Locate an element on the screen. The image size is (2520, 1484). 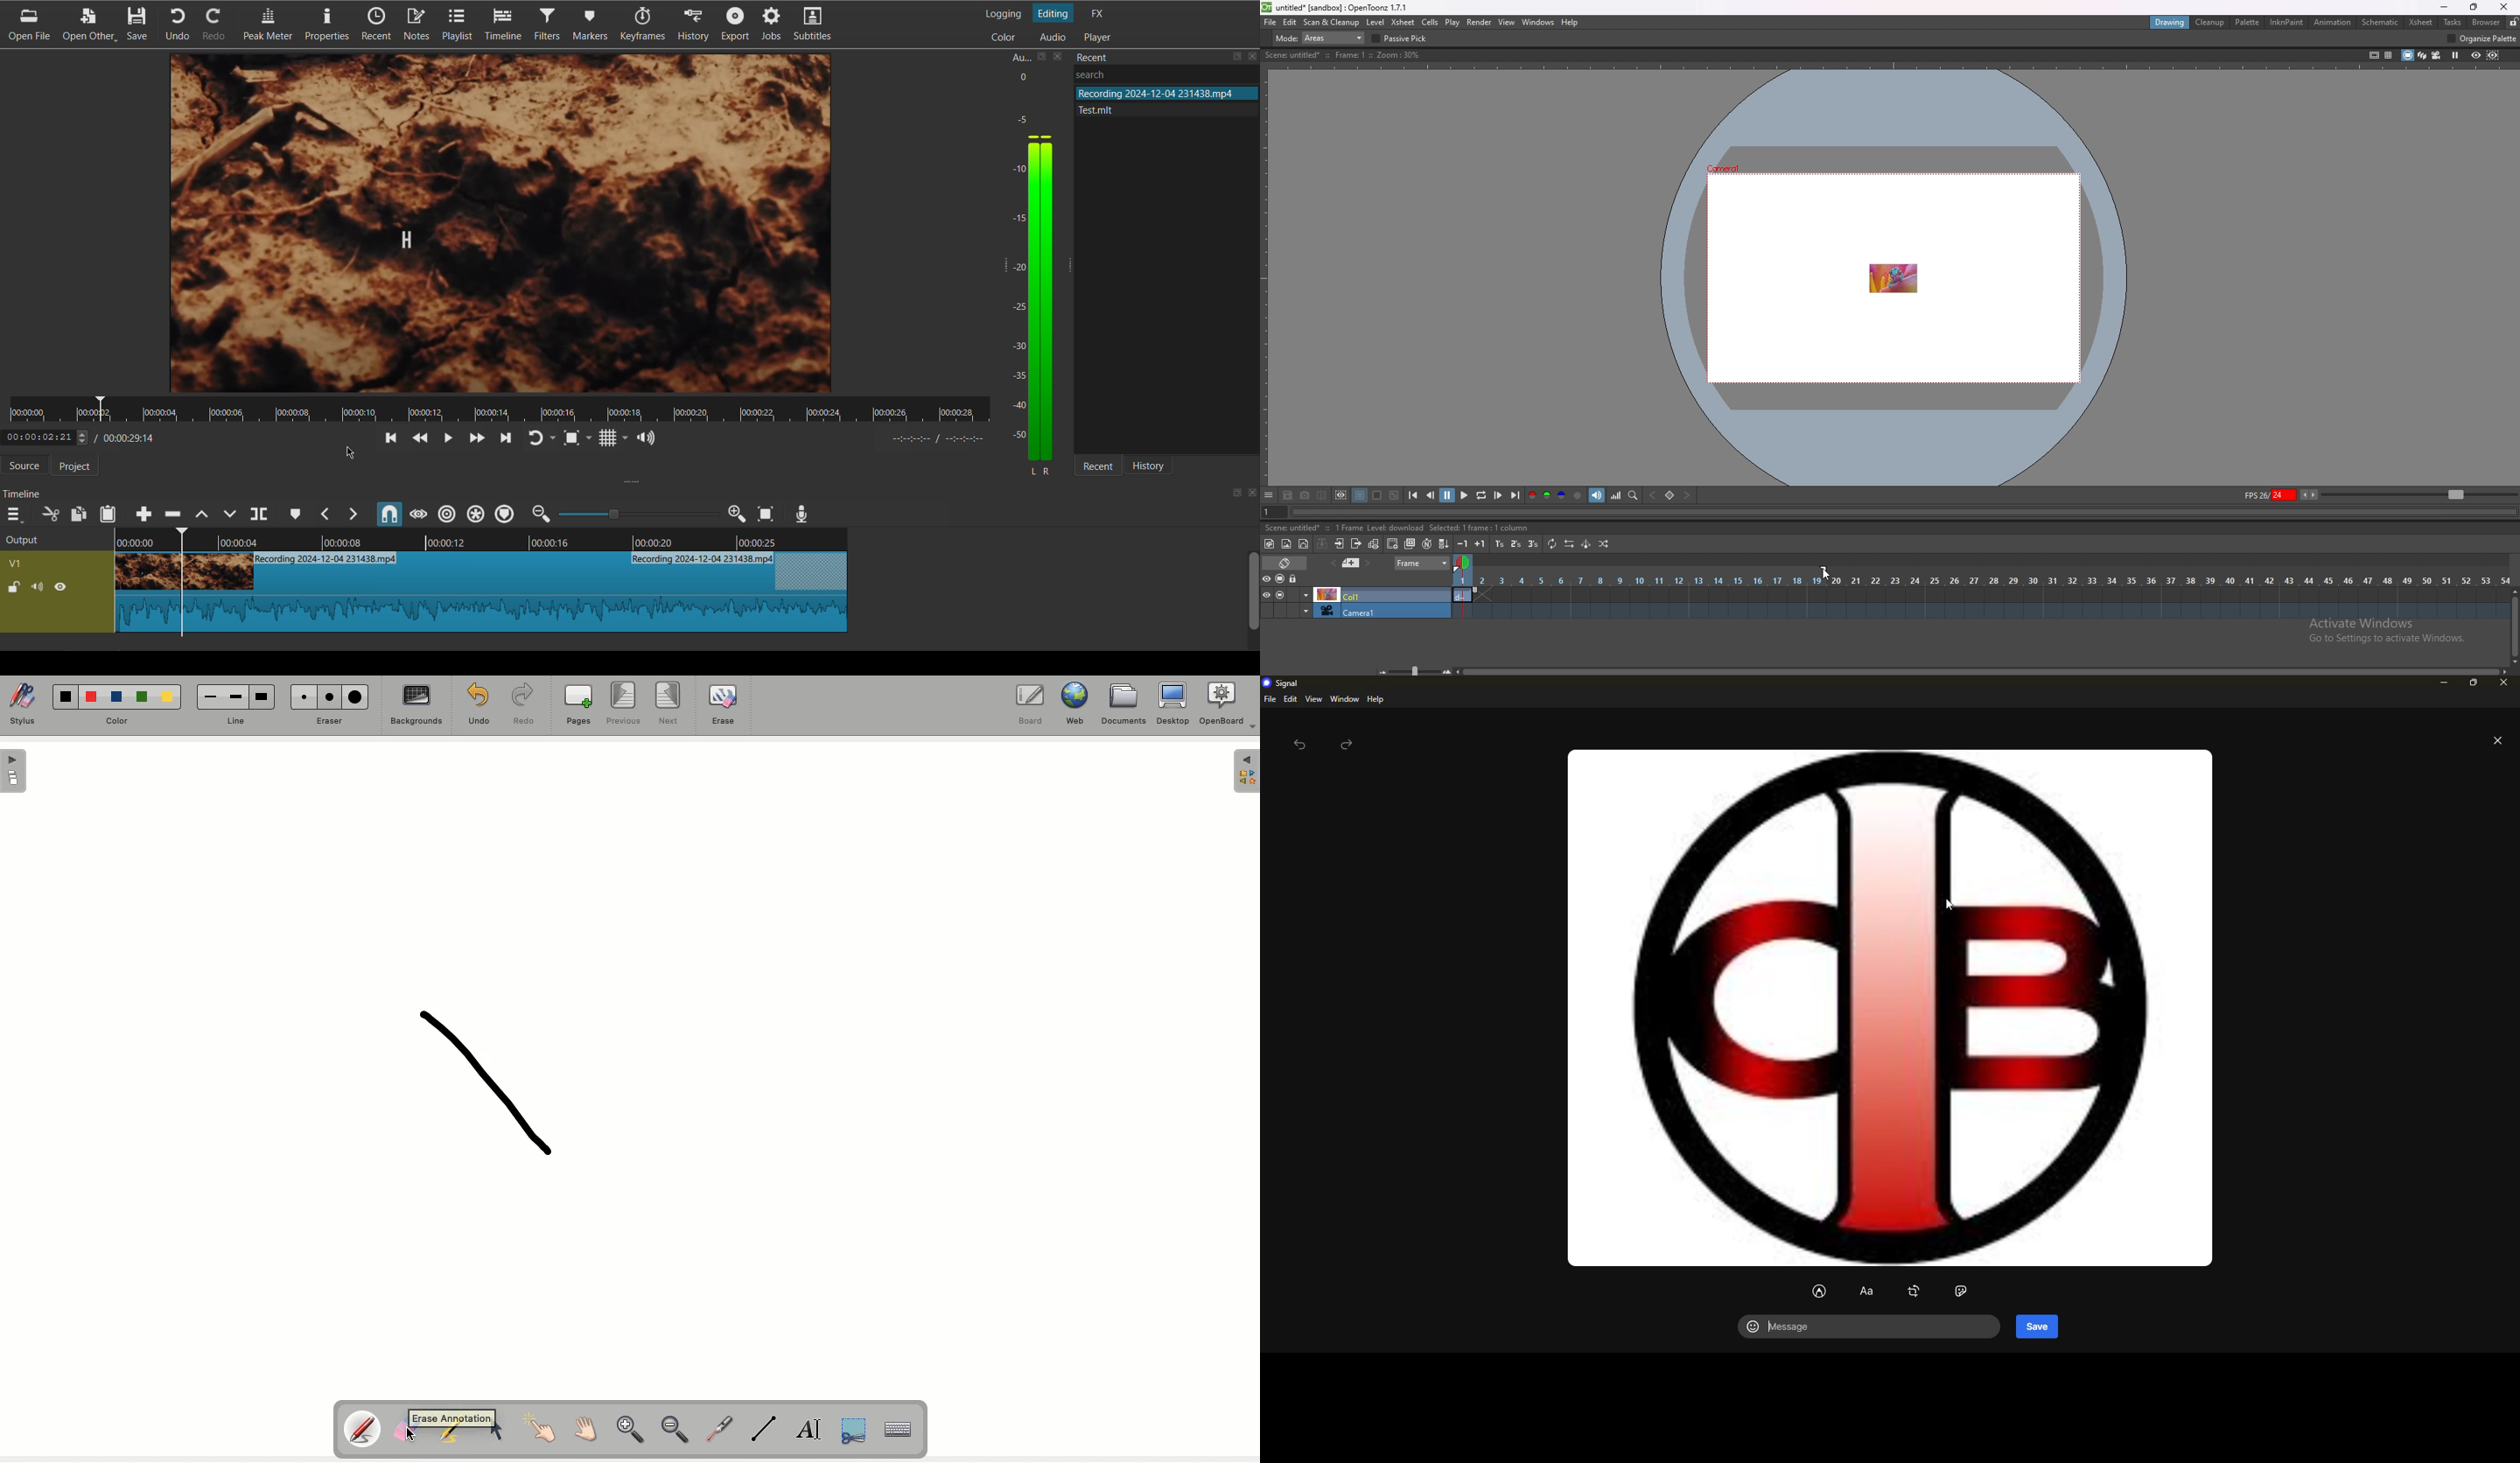
Aux is located at coordinates (1018, 55).